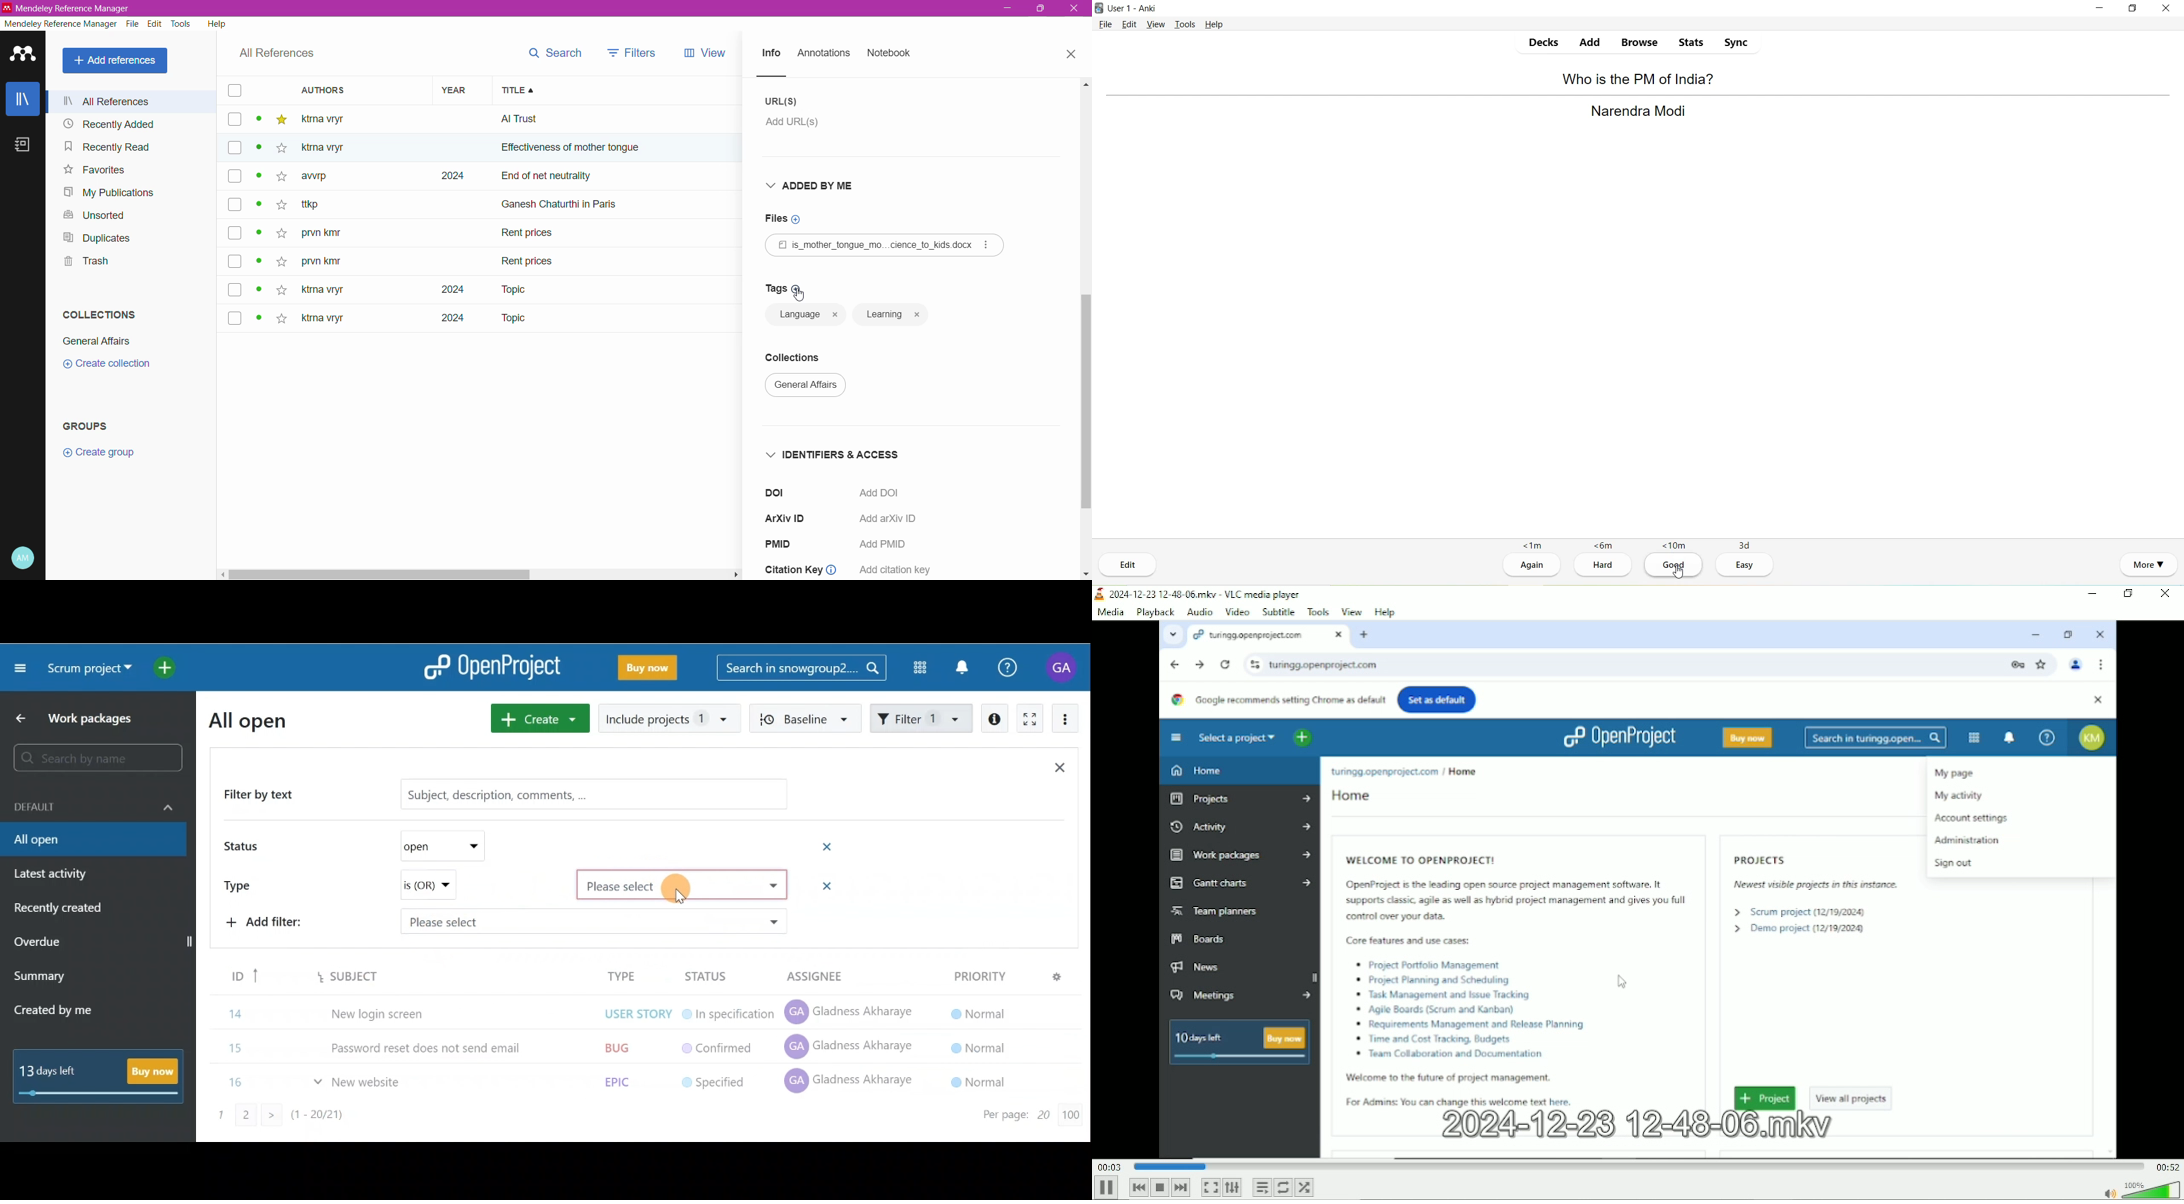 This screenshot has height=1204, width=2184. I want to click on Notebook, so click(23, 144).